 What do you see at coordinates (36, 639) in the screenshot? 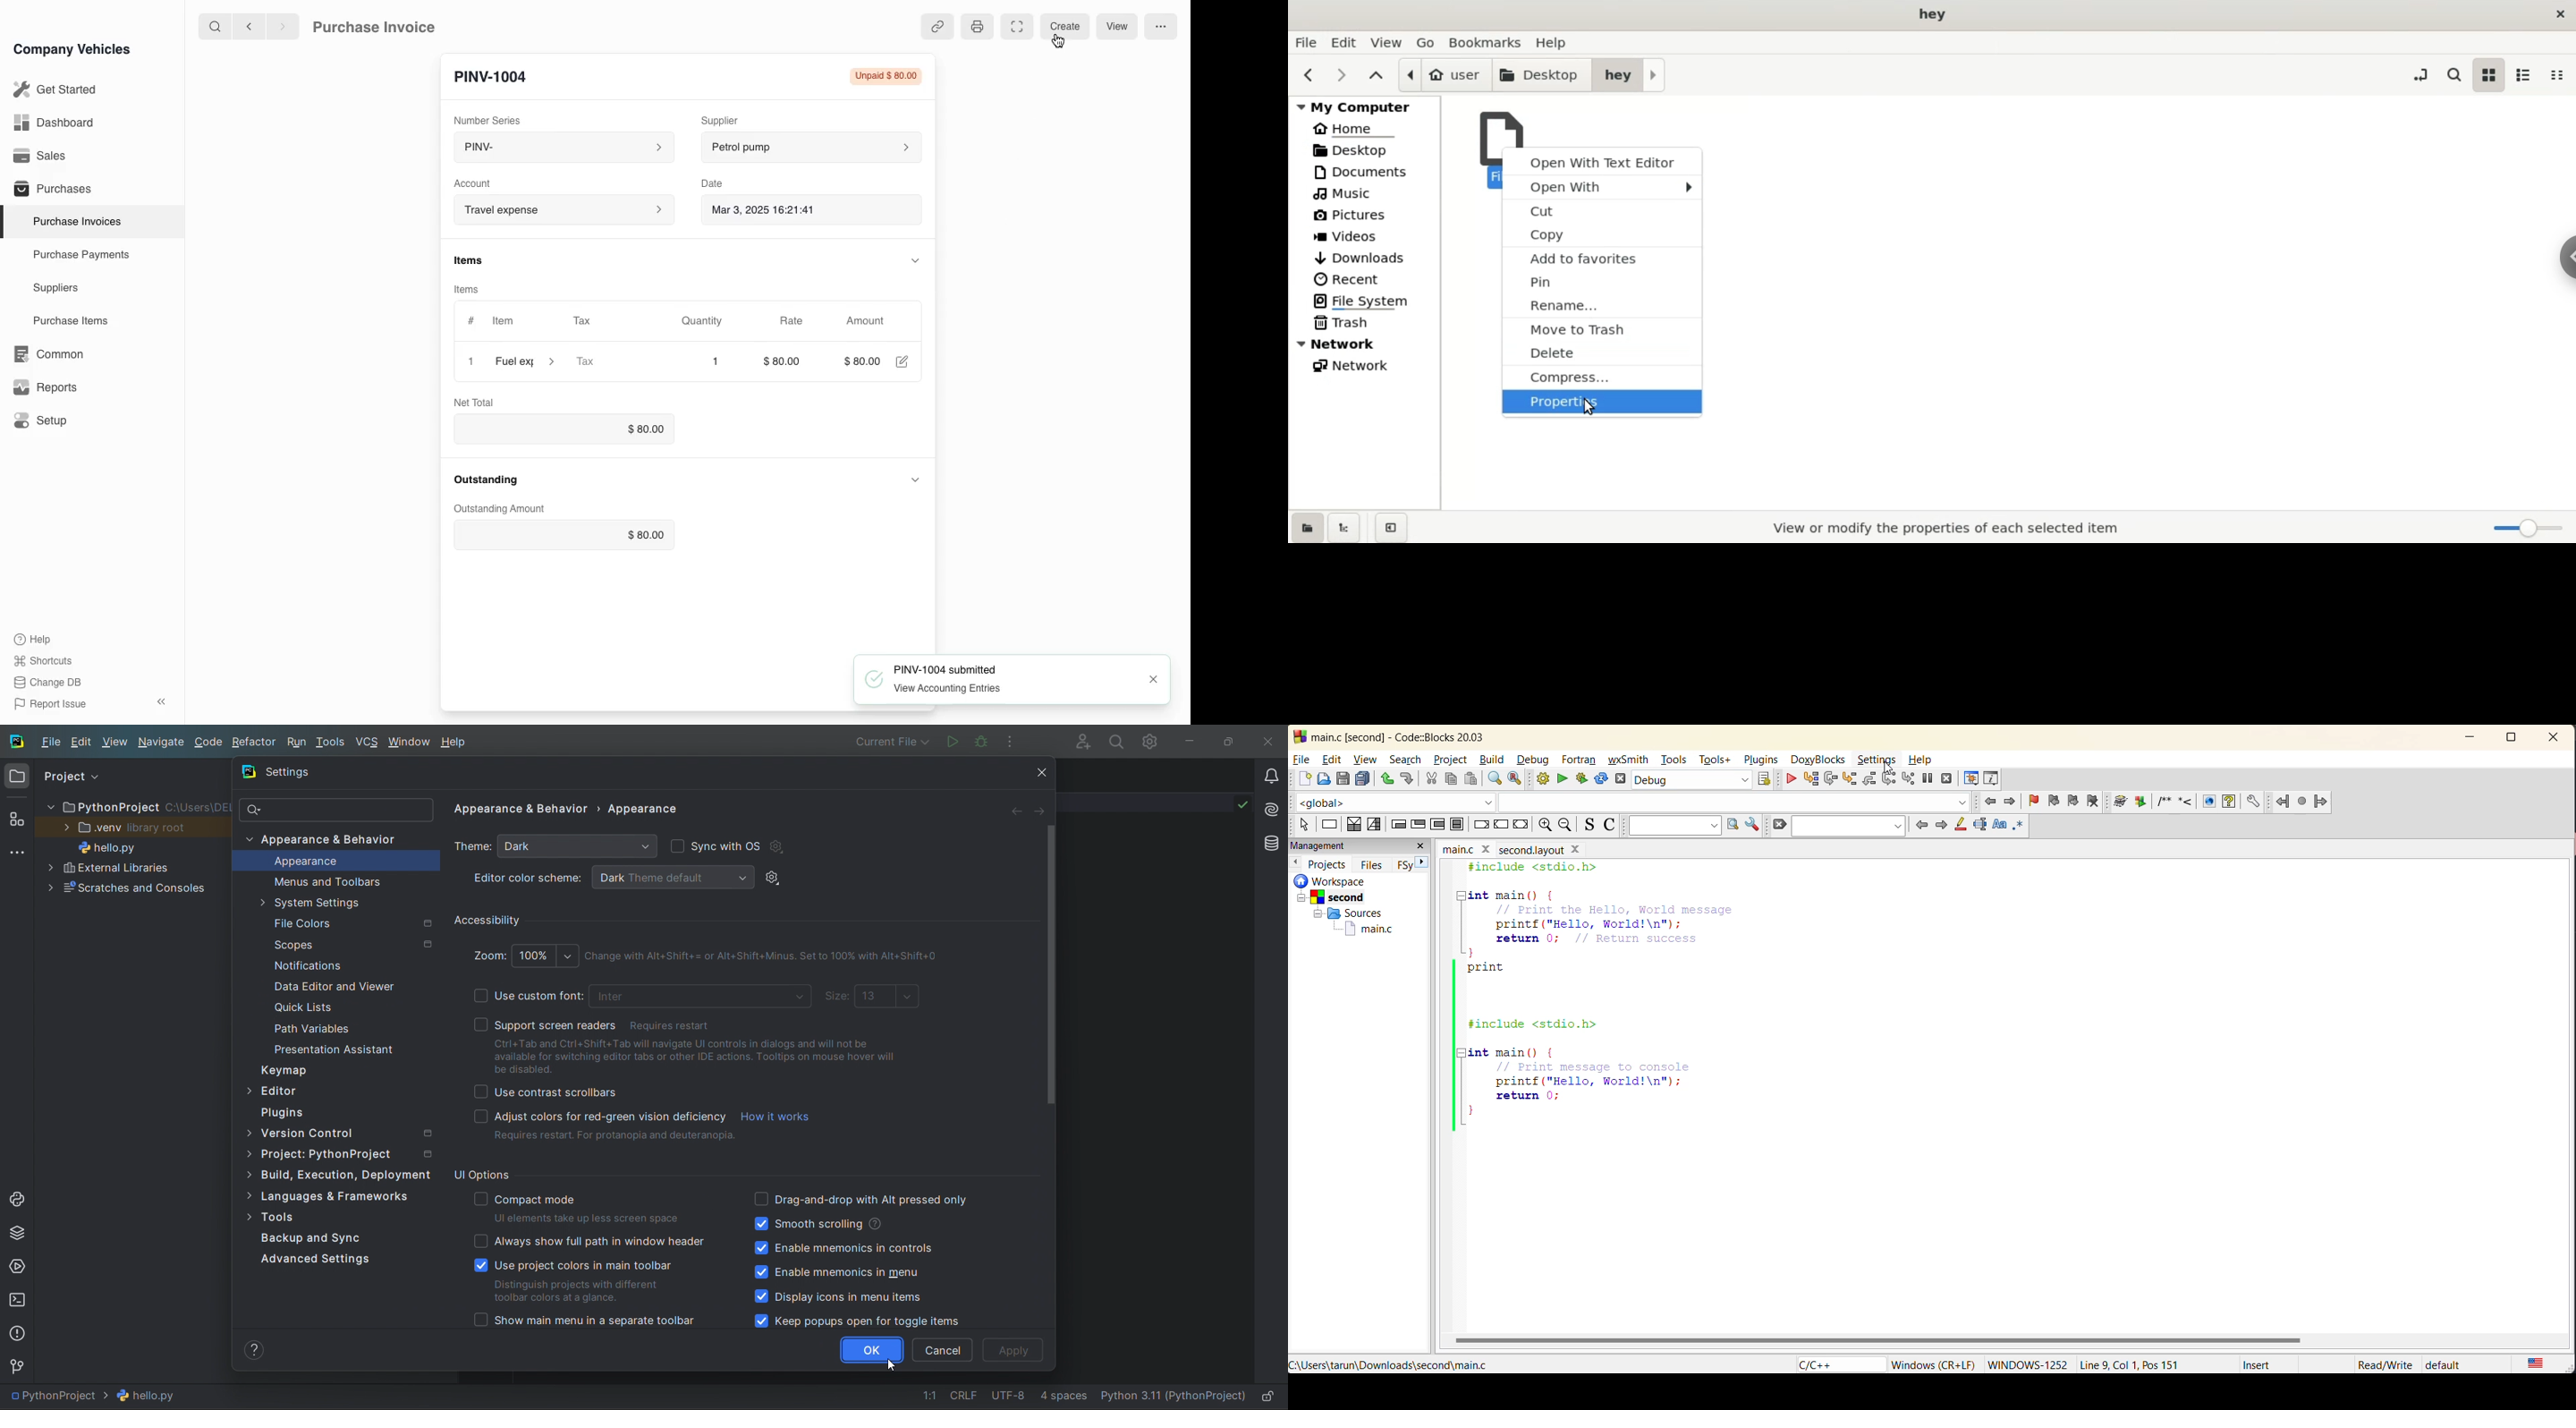
I see `Help` at bounding box center [36, 639].